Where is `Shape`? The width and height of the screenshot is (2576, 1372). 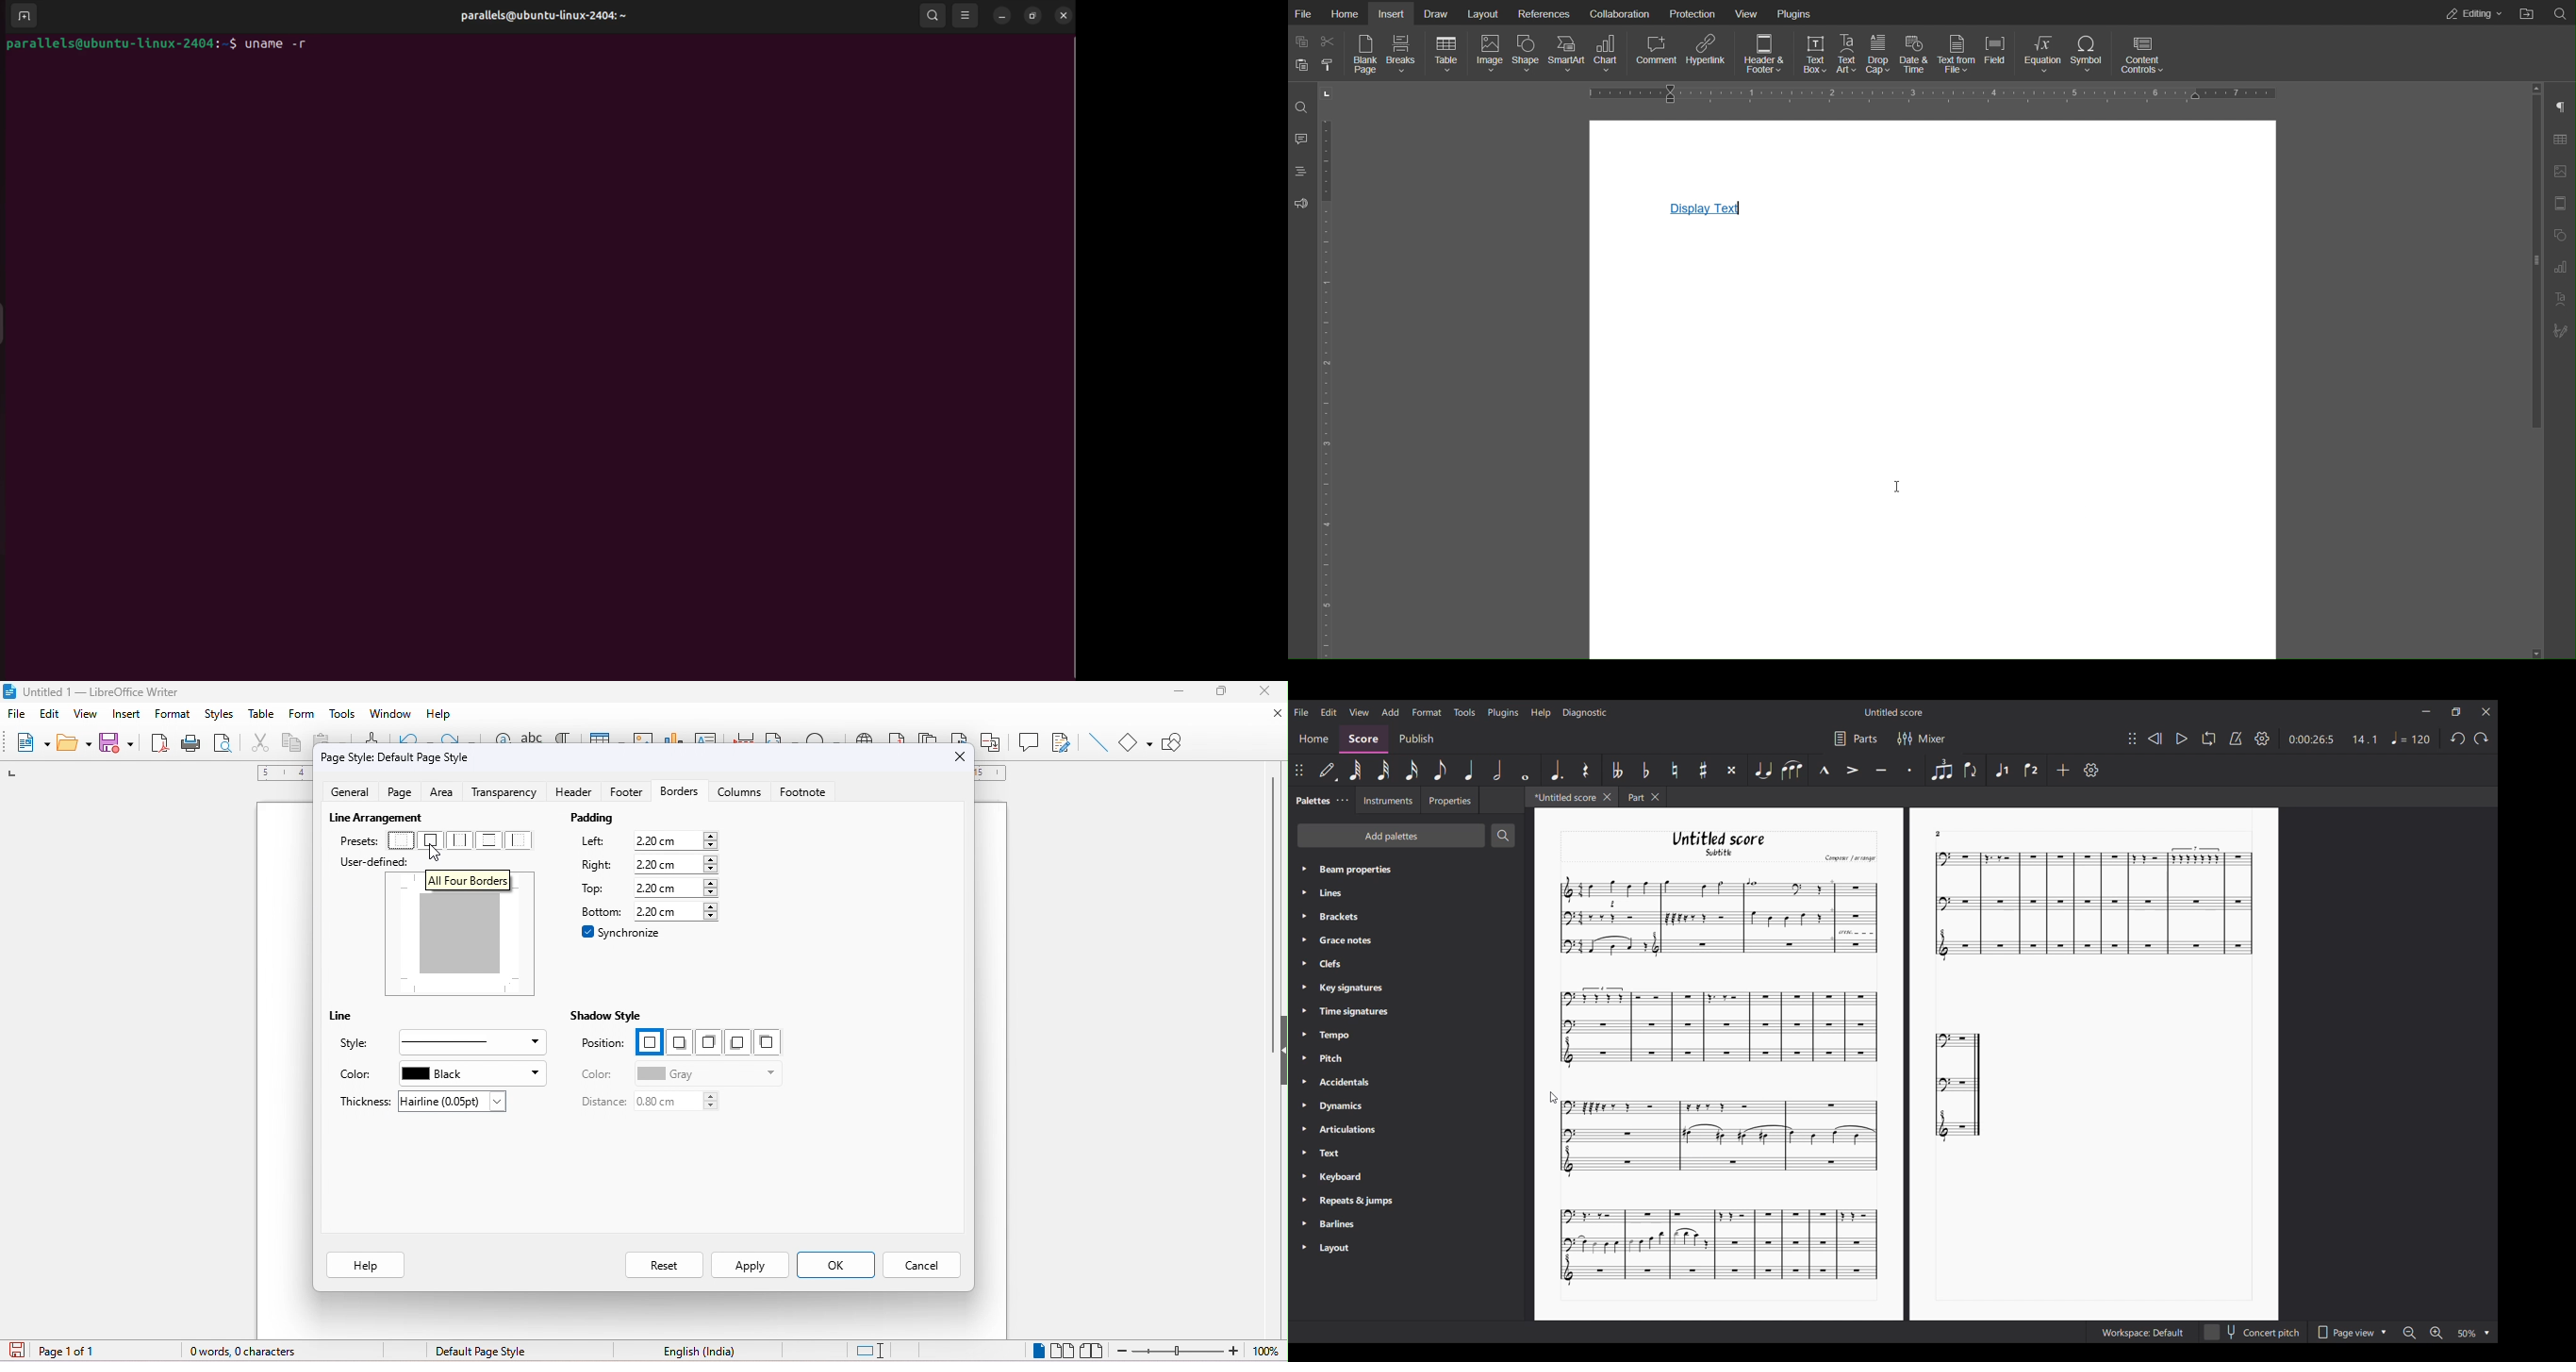 Shape is located at coordinates (1527, 55).